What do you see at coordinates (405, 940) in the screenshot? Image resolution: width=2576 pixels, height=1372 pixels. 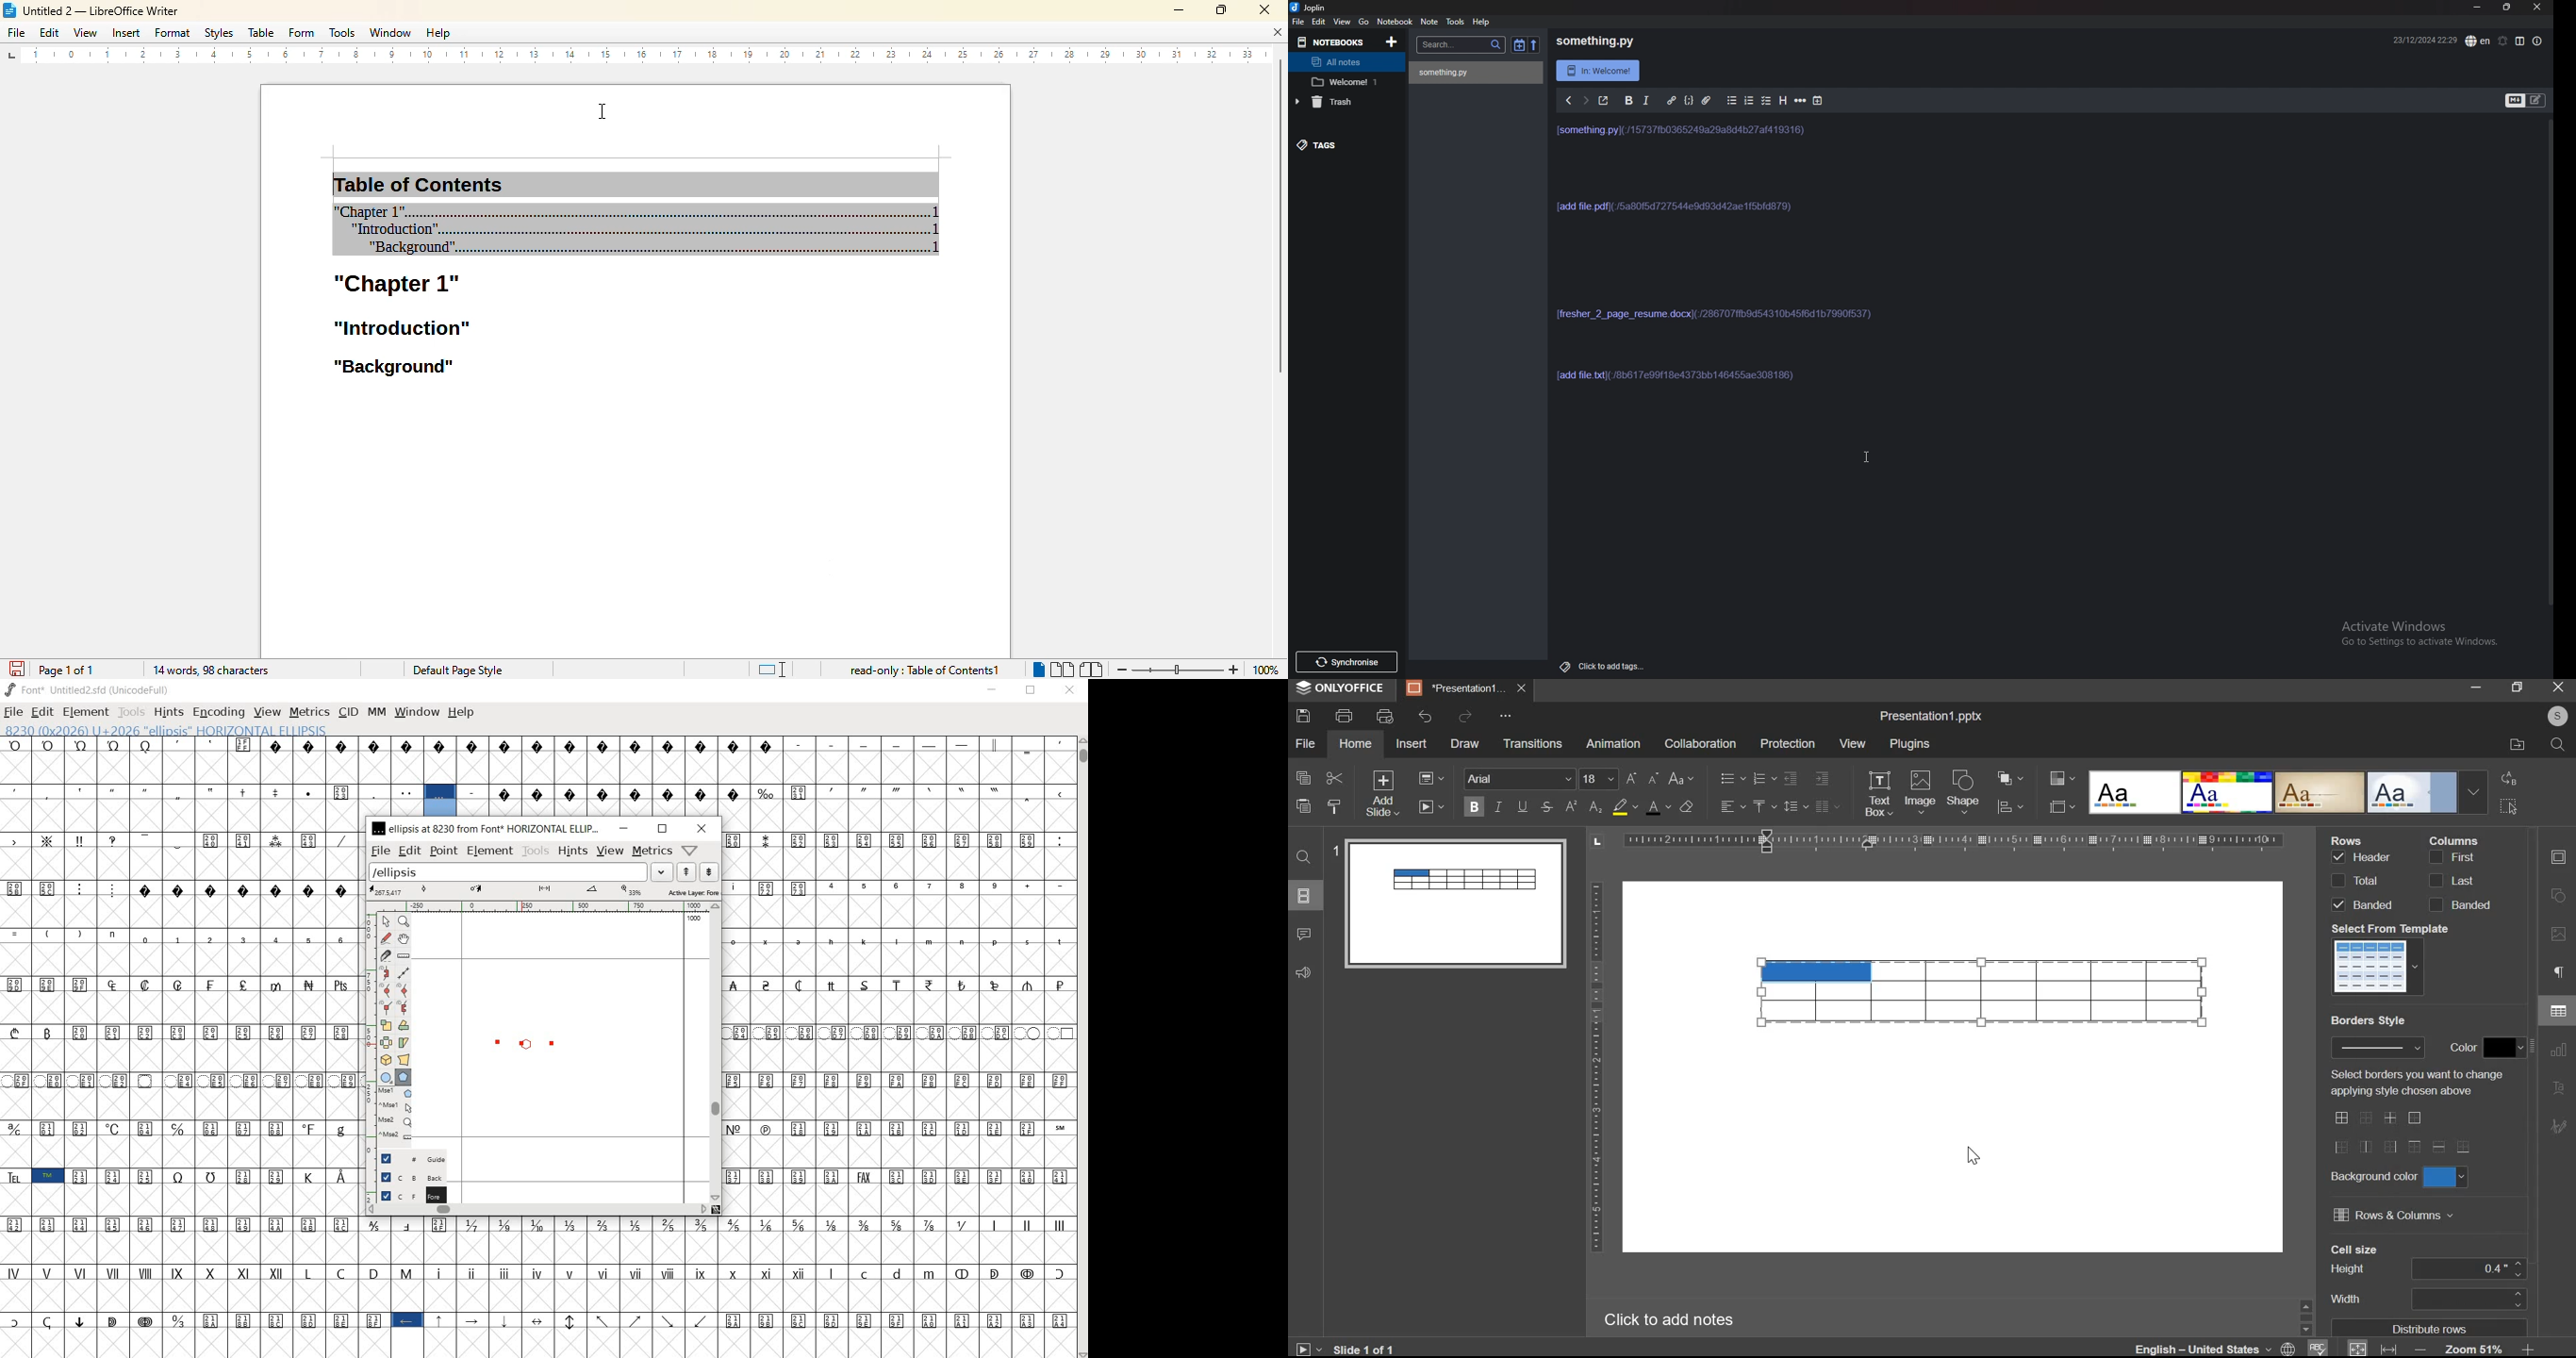 I see `scroll by hand` at bounding box center [405, 940].